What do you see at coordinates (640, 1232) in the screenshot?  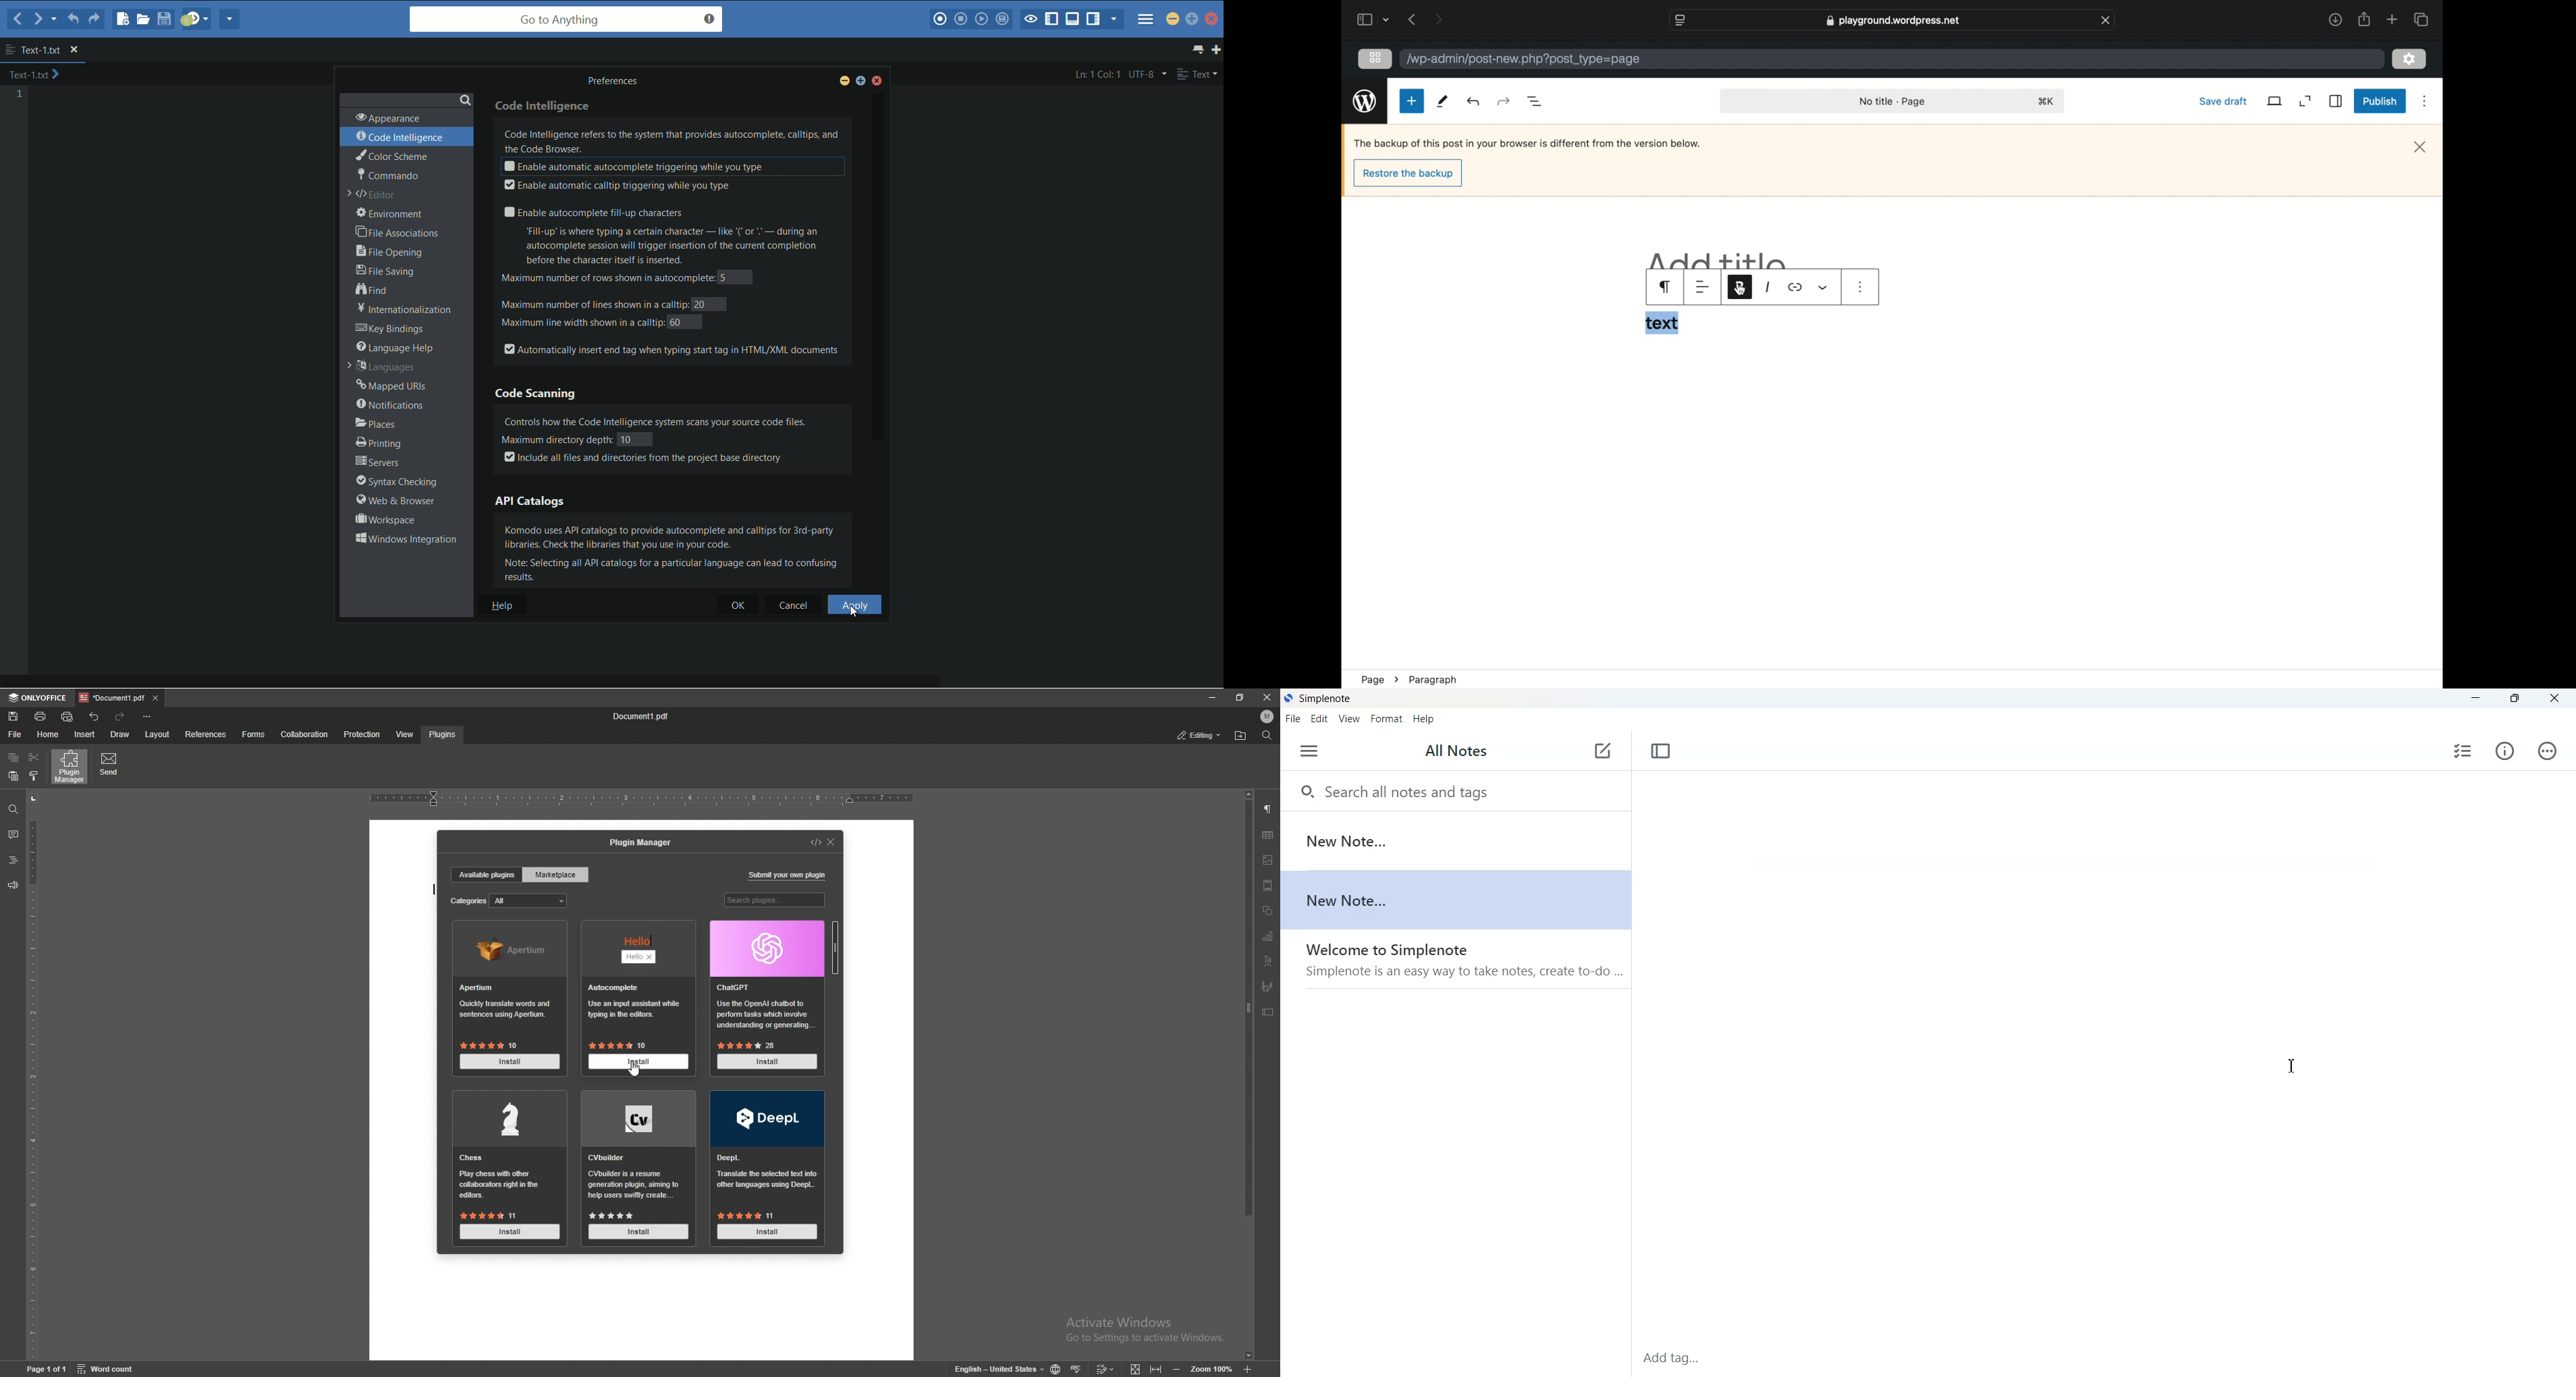 I see `install` at bounding box center [640, 1232].